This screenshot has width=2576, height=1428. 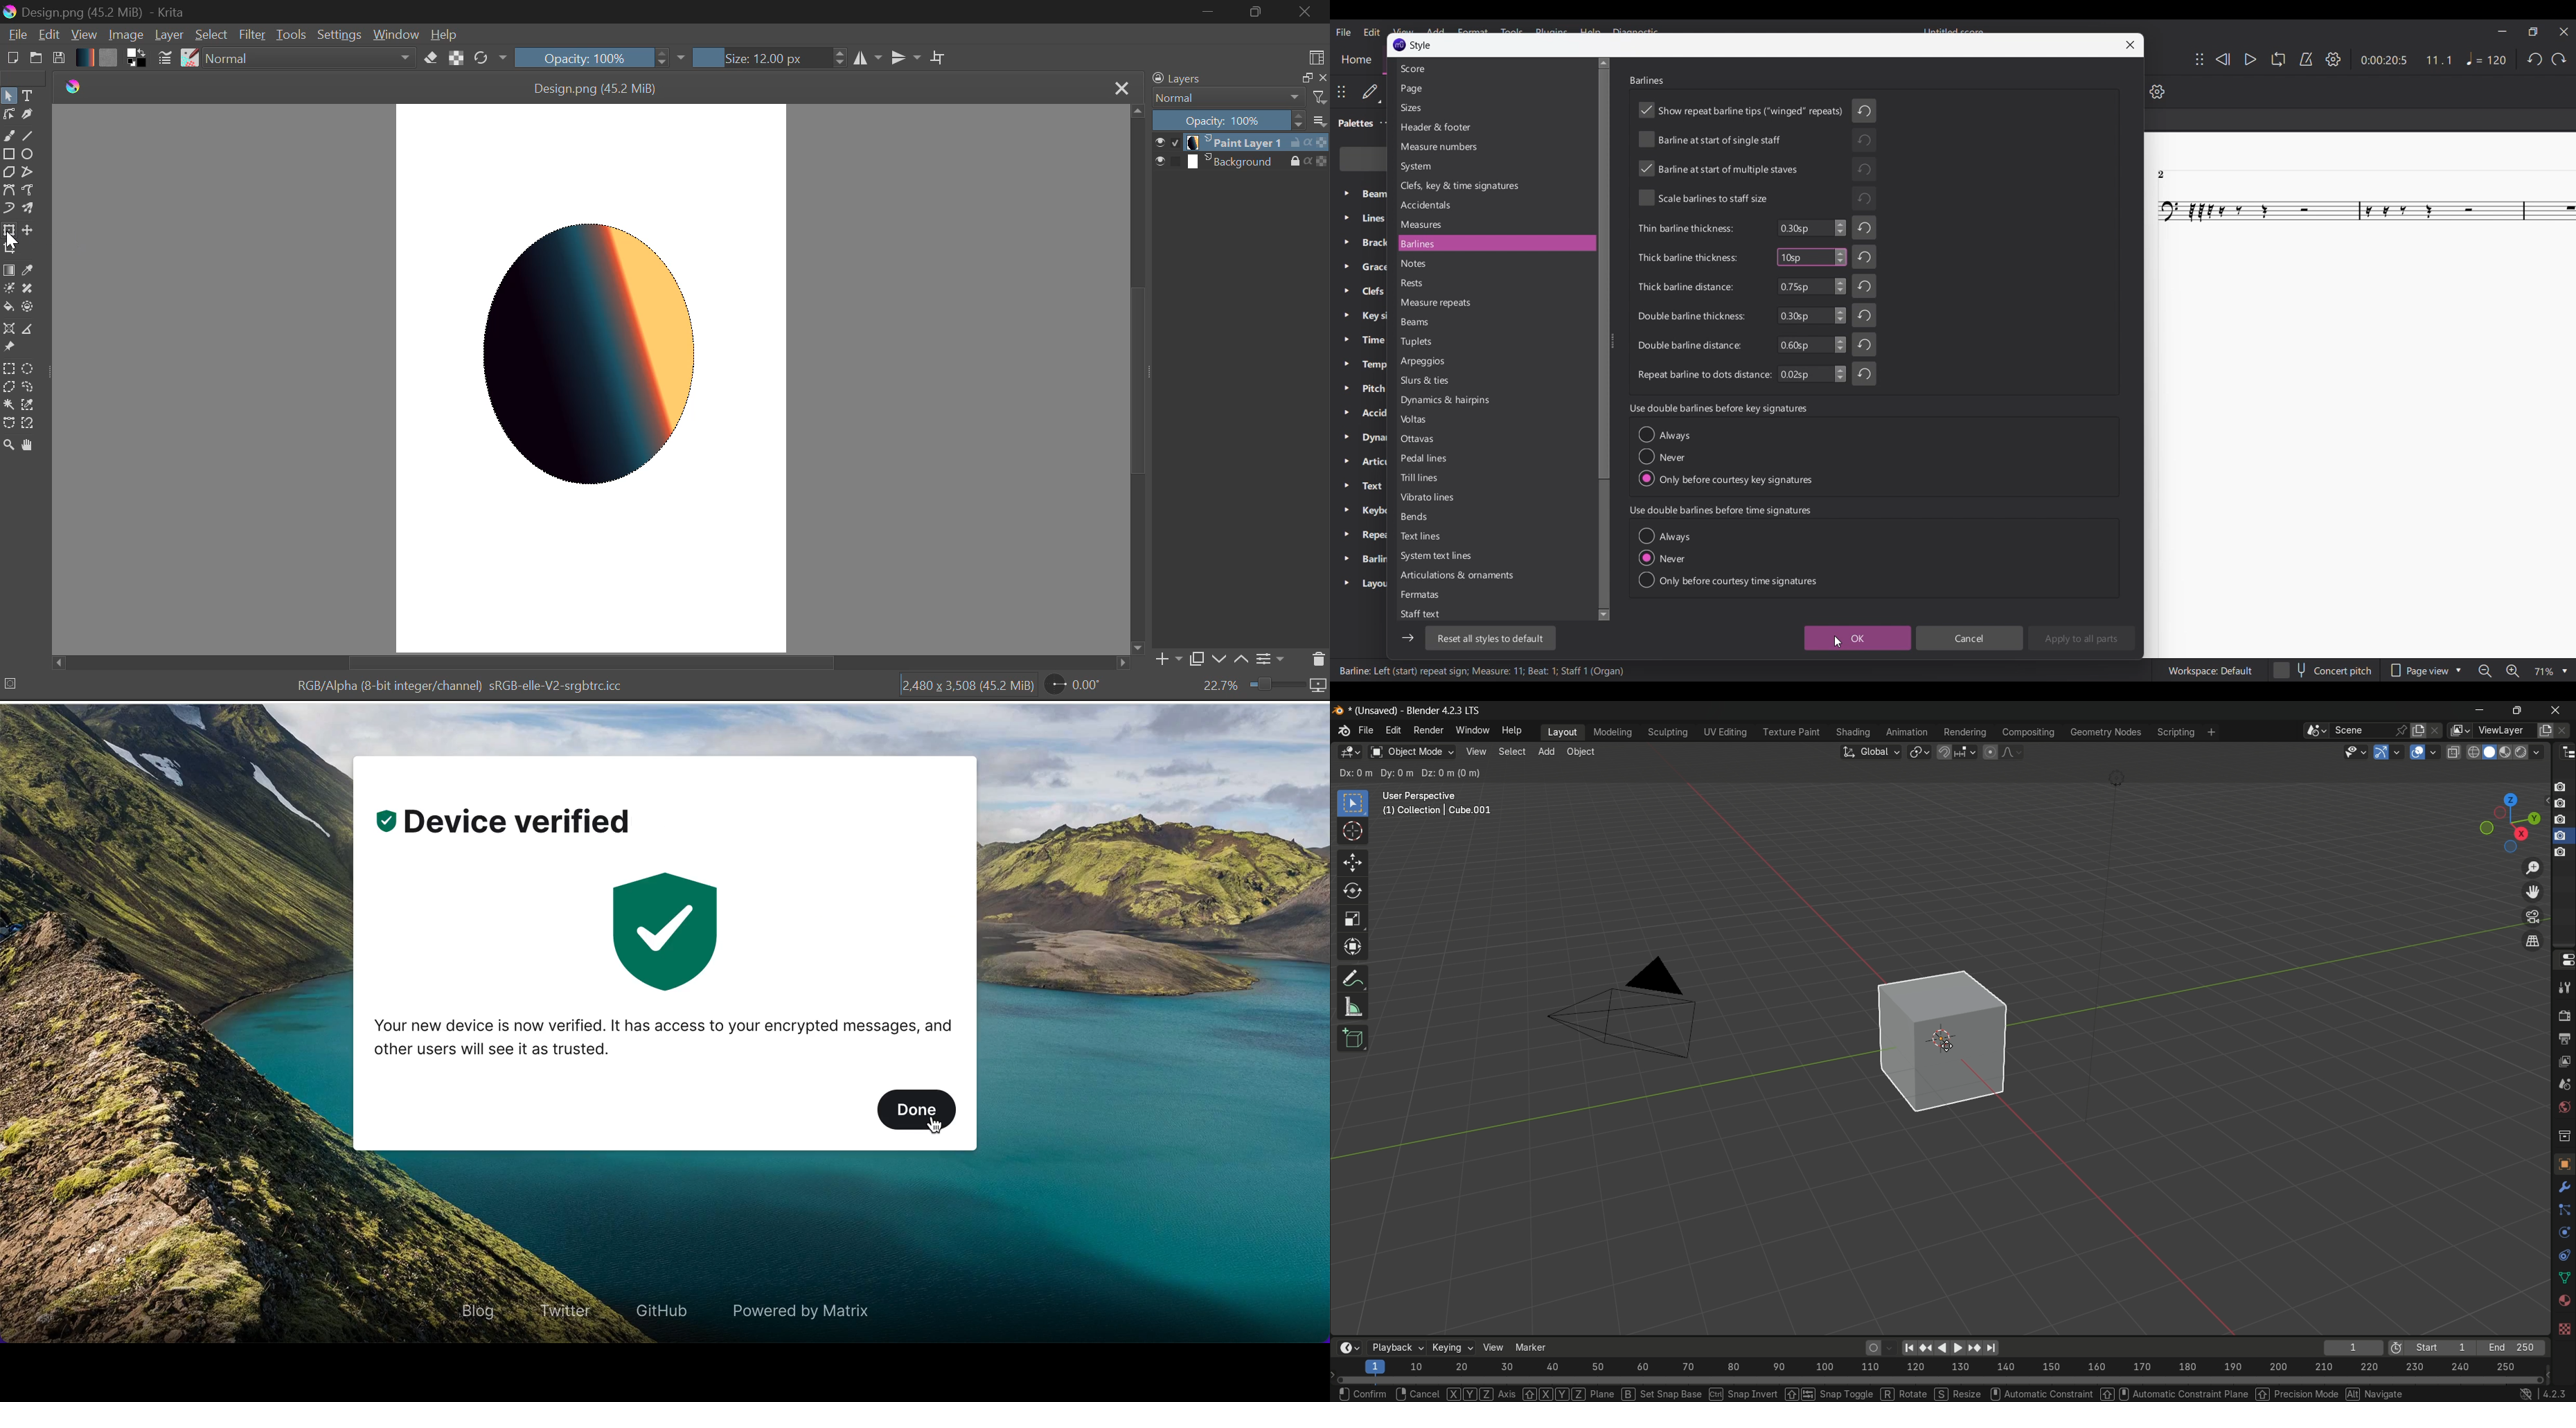 I want to click on Brush Settings, so click(x=166, y=59).